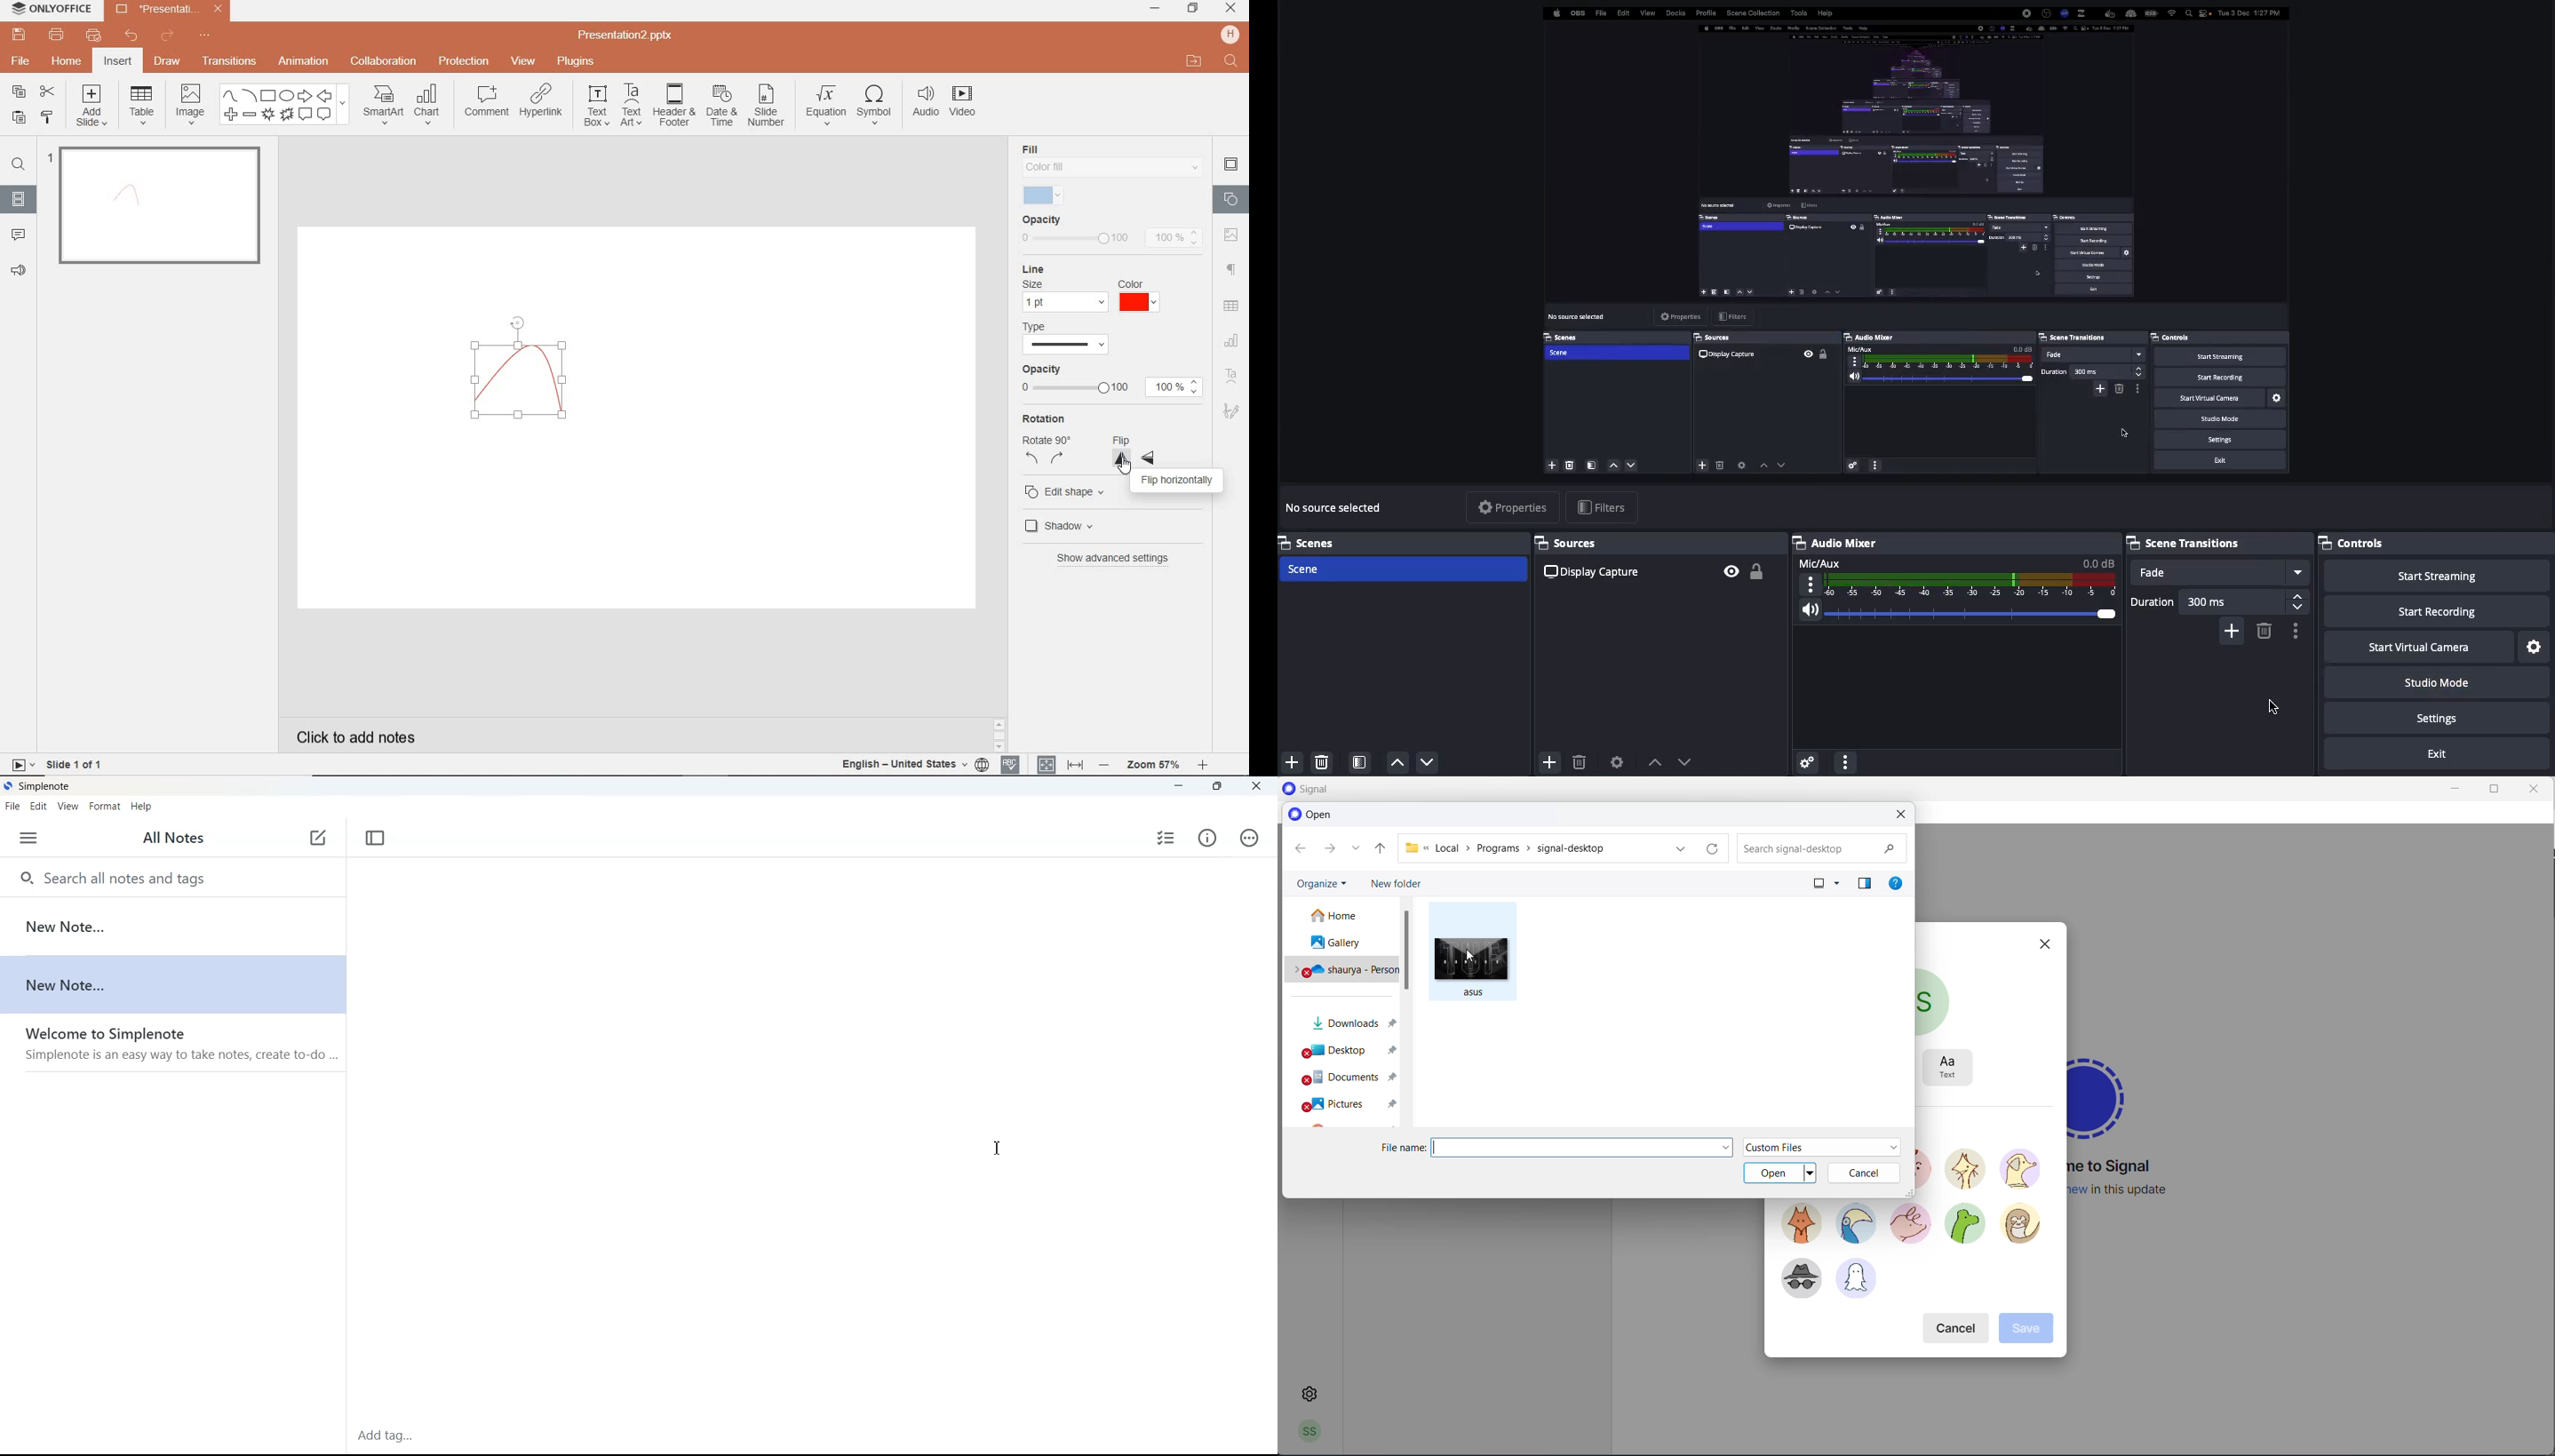 The image size is (2576, 1456). Describe the element at coordinates (2263, 631) in the screenshot. I see `Delete` at that location.